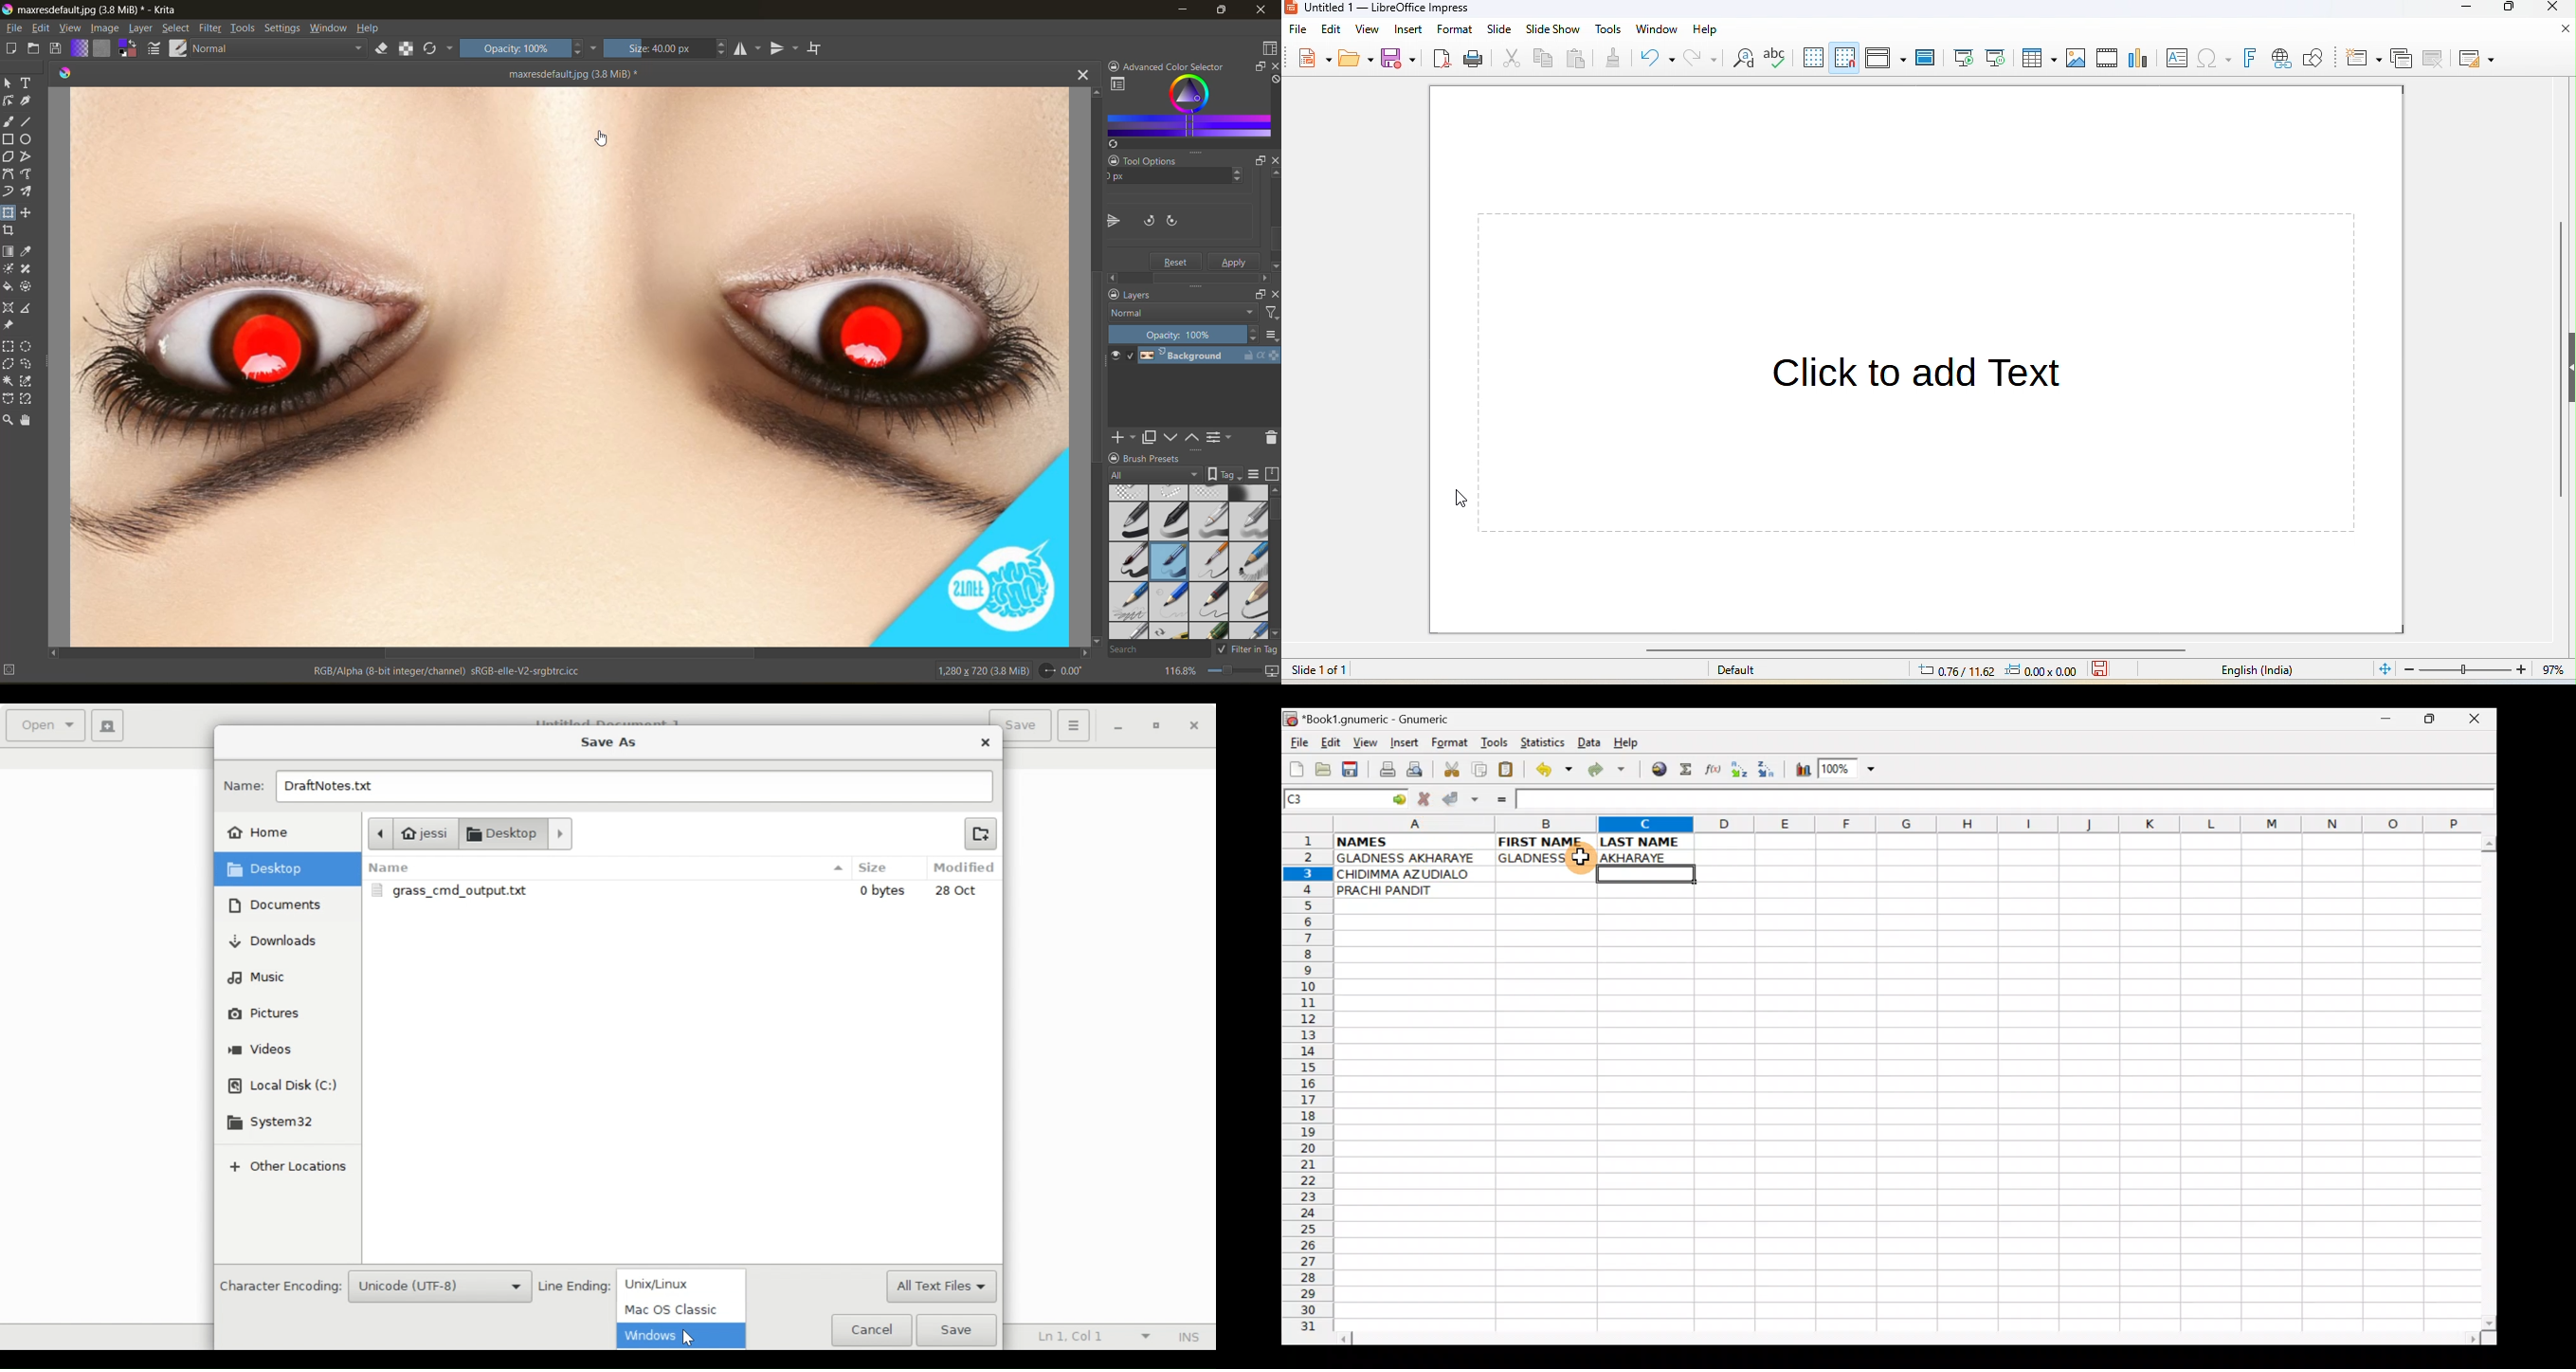 The width and height of the screenshot is (2576, 1372). Describe the element at coordinates (1326, 768) in the screenshot. I see `Open a file` at that location.